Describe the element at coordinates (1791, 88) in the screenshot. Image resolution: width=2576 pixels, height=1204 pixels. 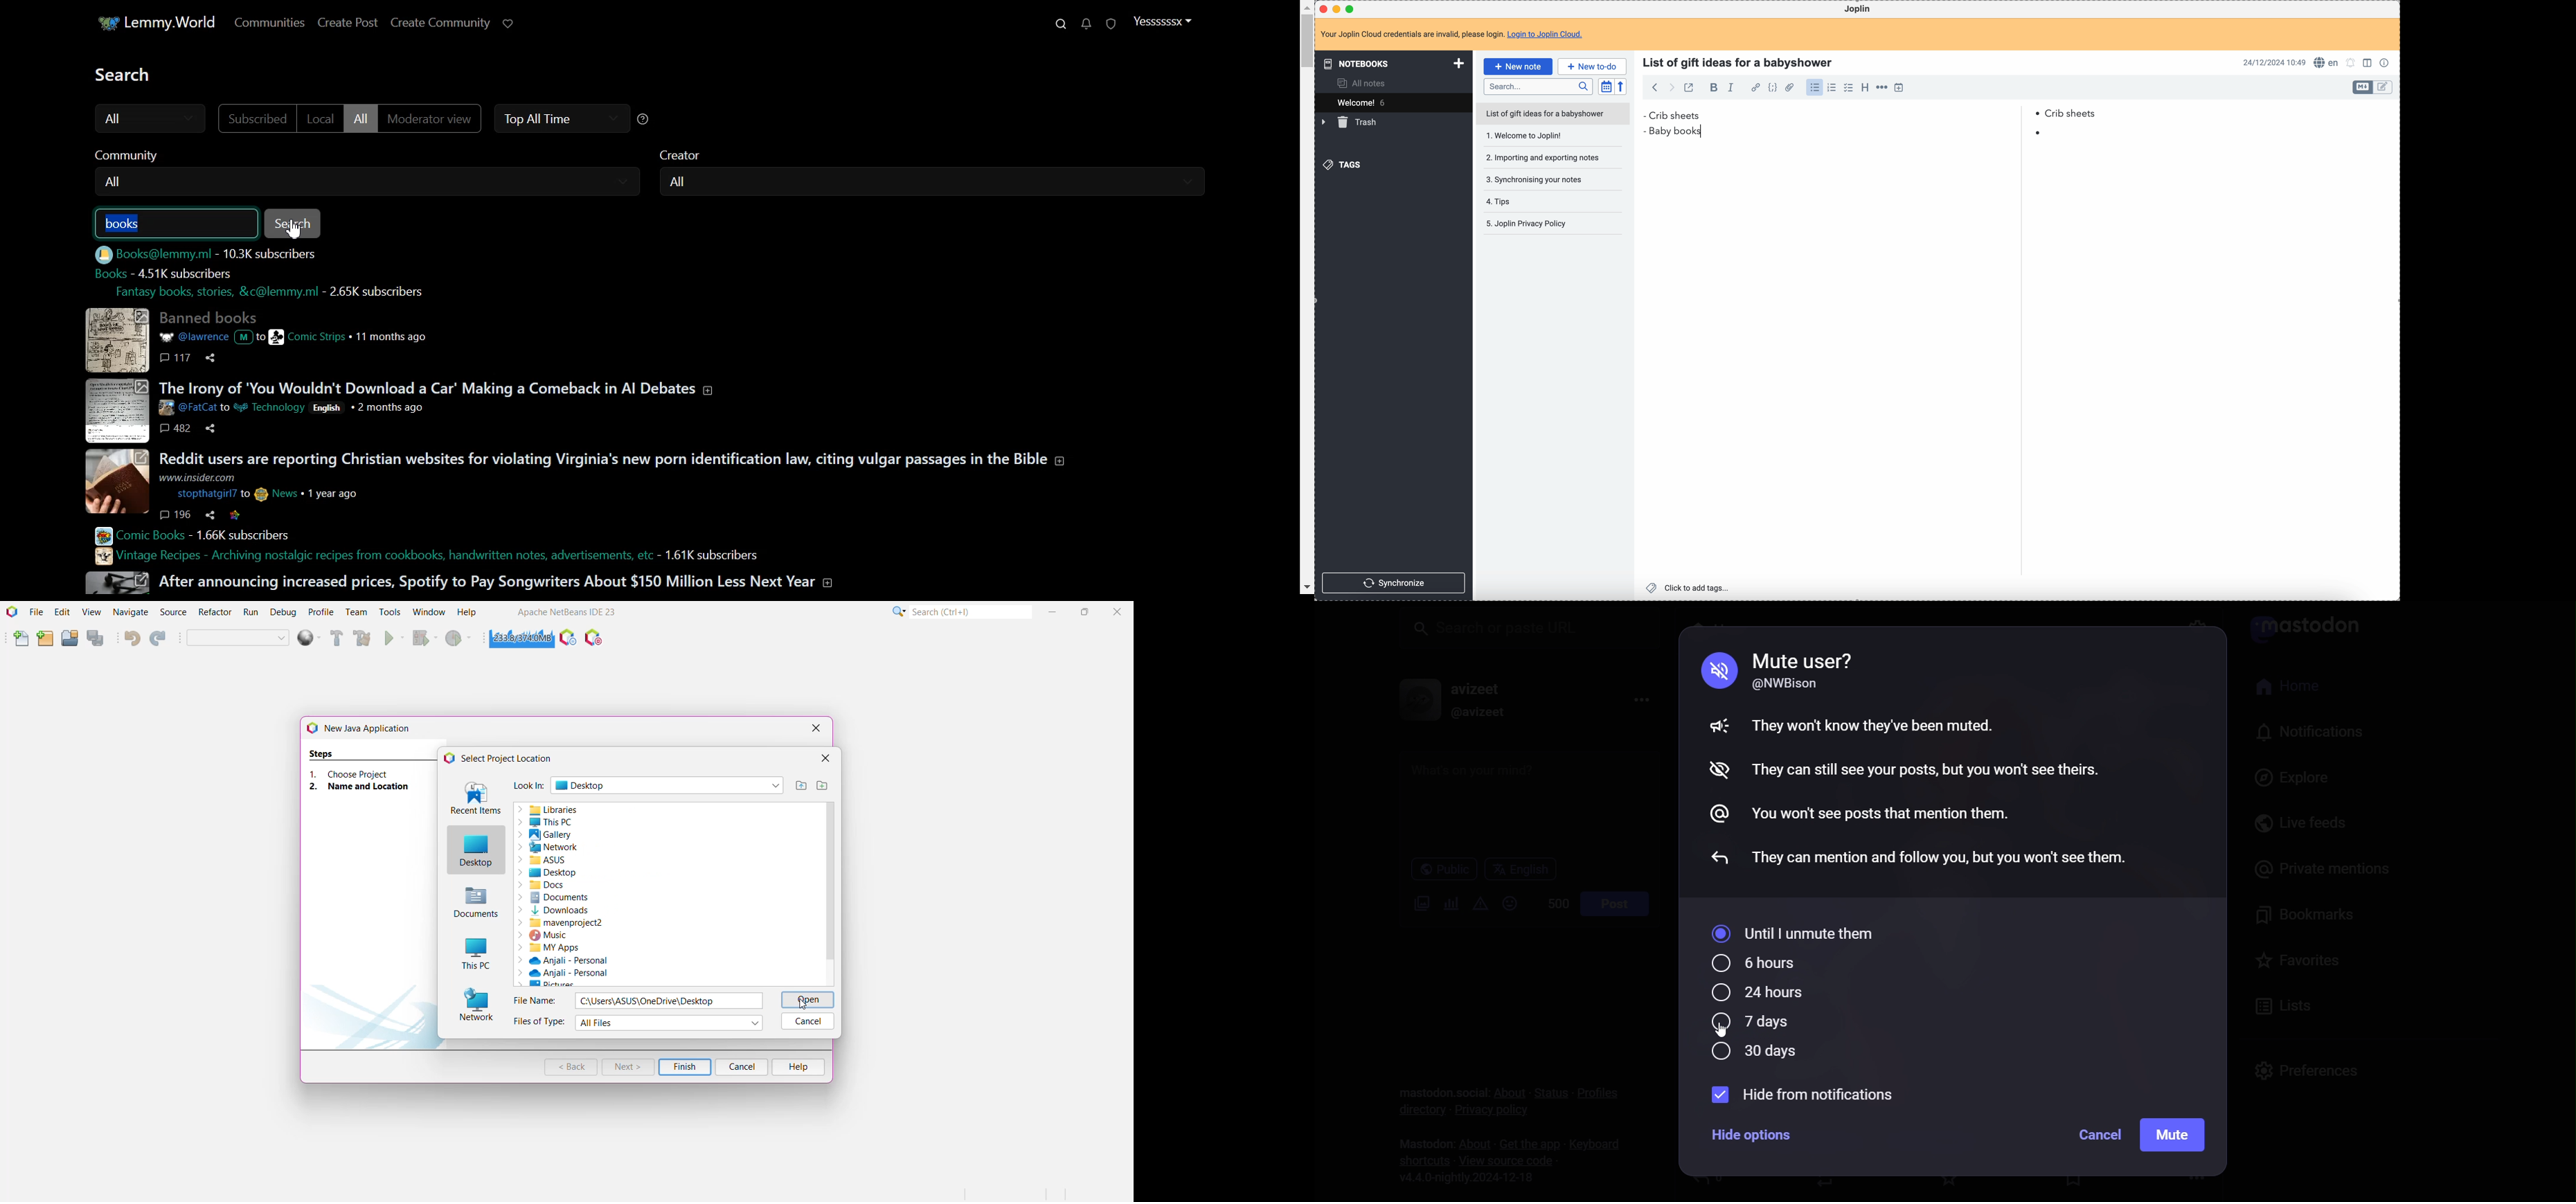
I see `attach file` at that location.